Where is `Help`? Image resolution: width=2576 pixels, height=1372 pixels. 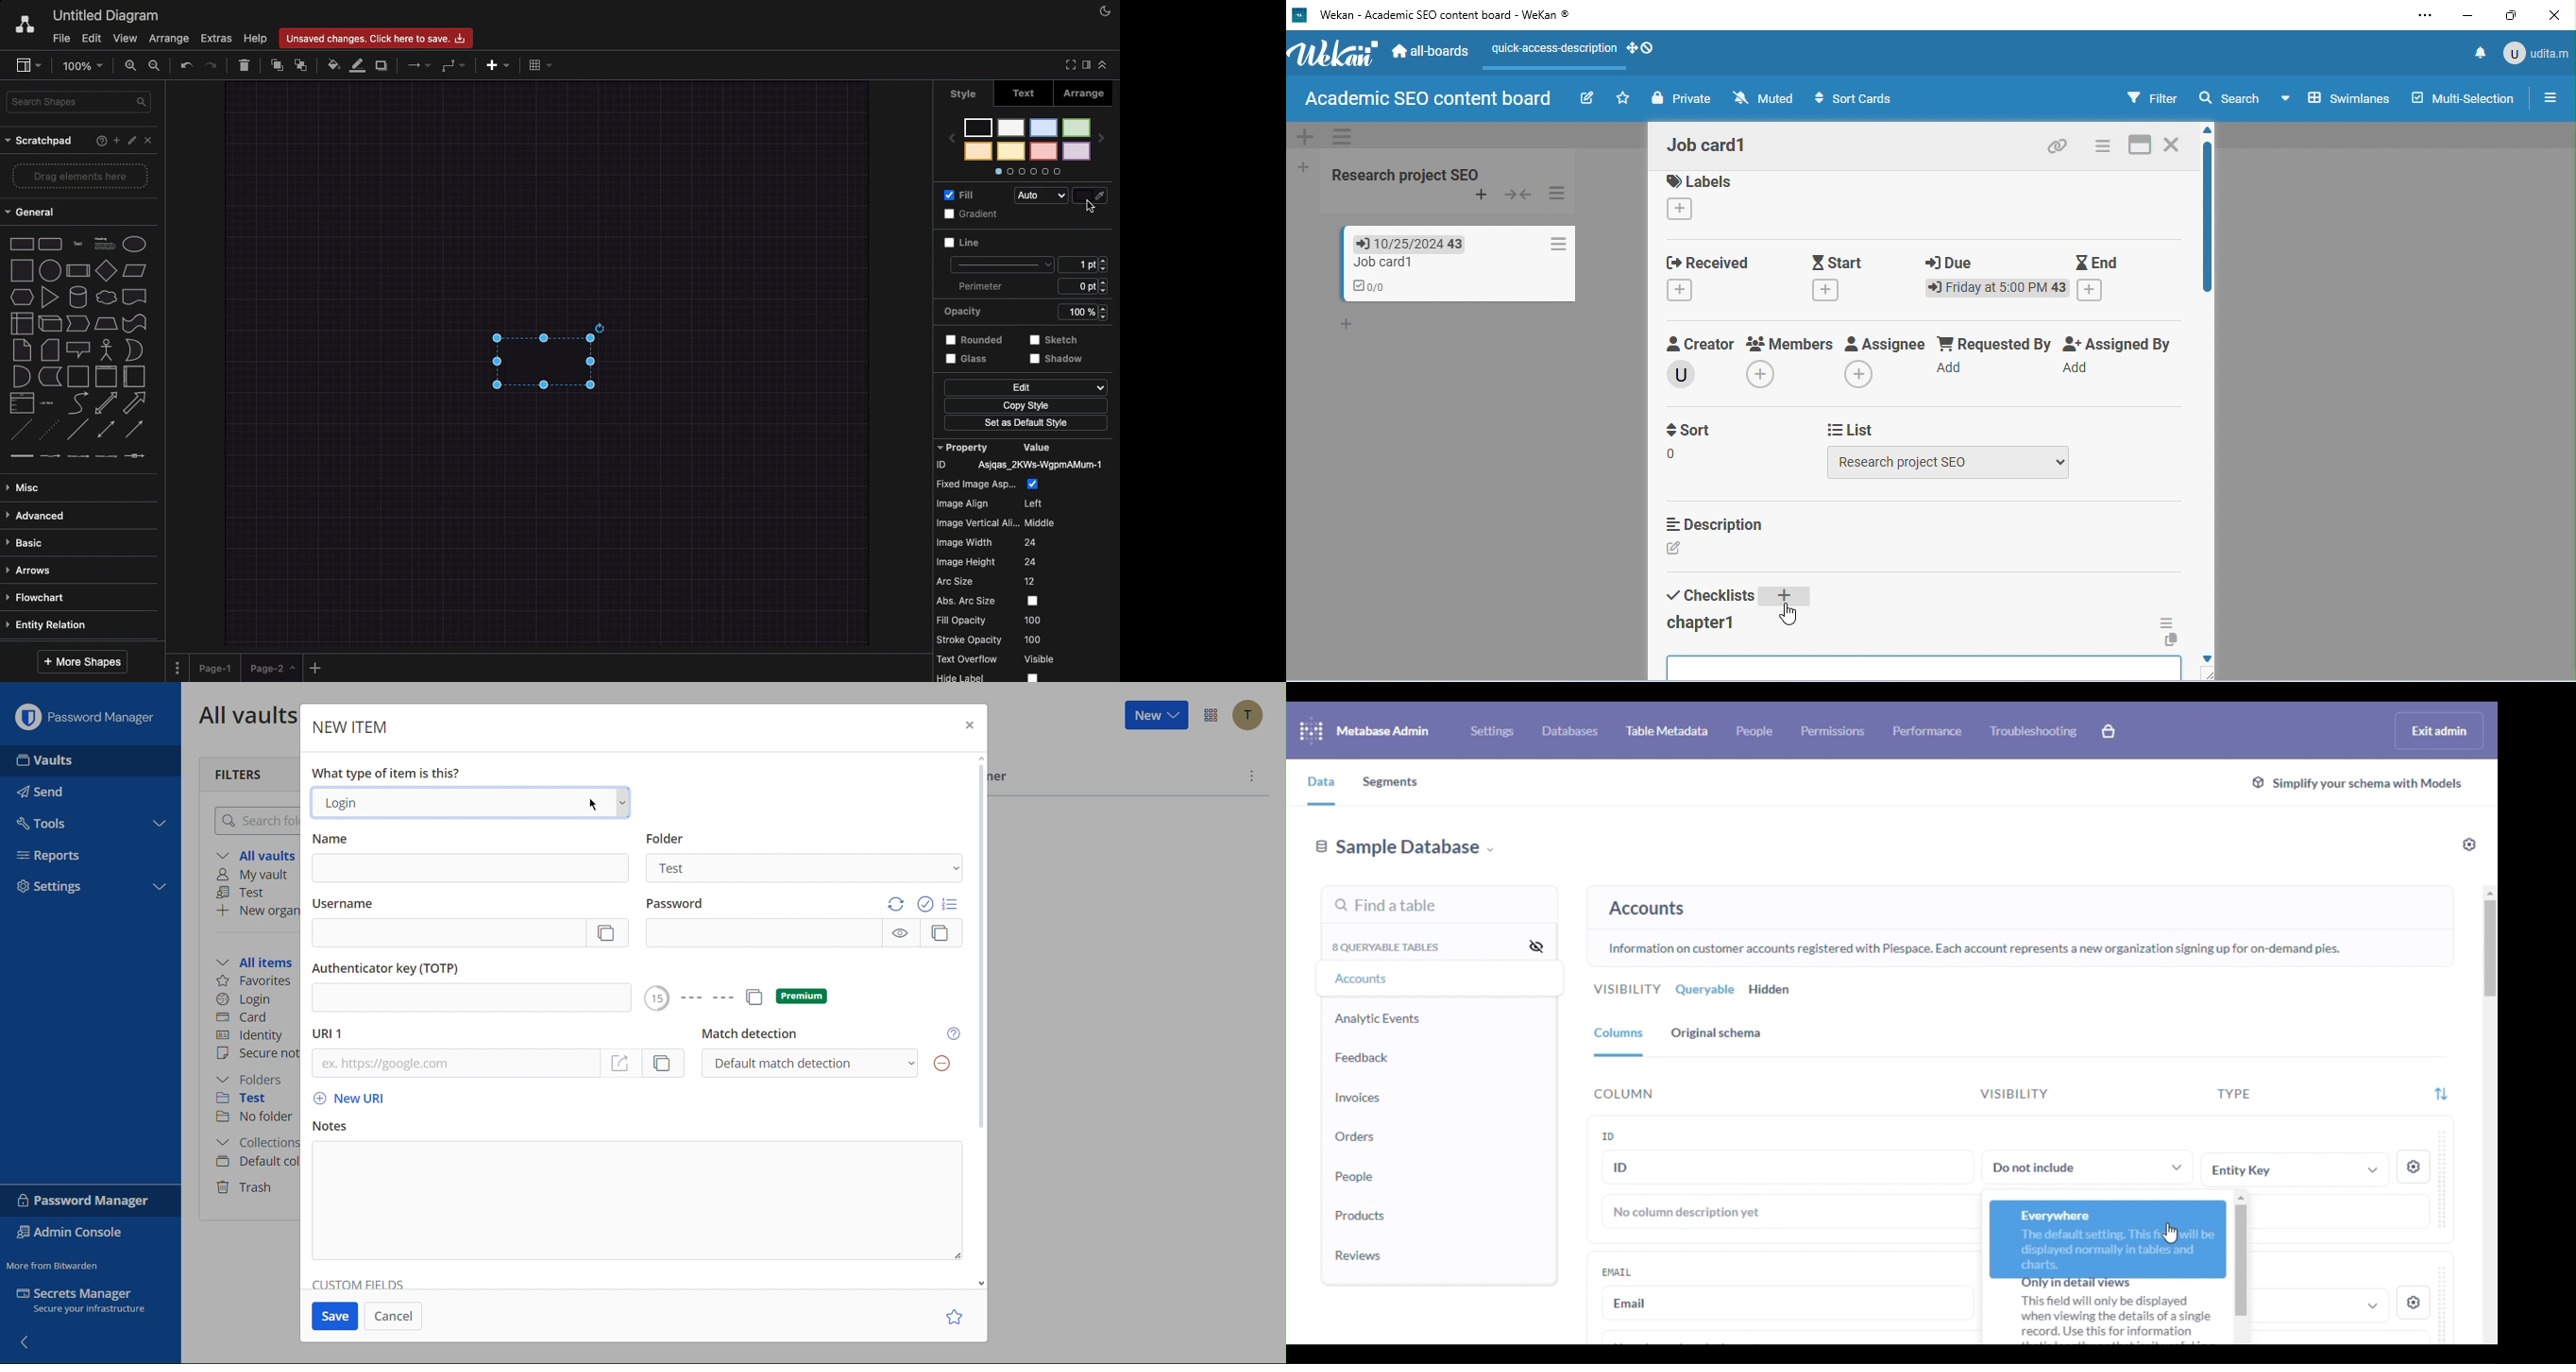 Help is located at coordinates (98, 142).